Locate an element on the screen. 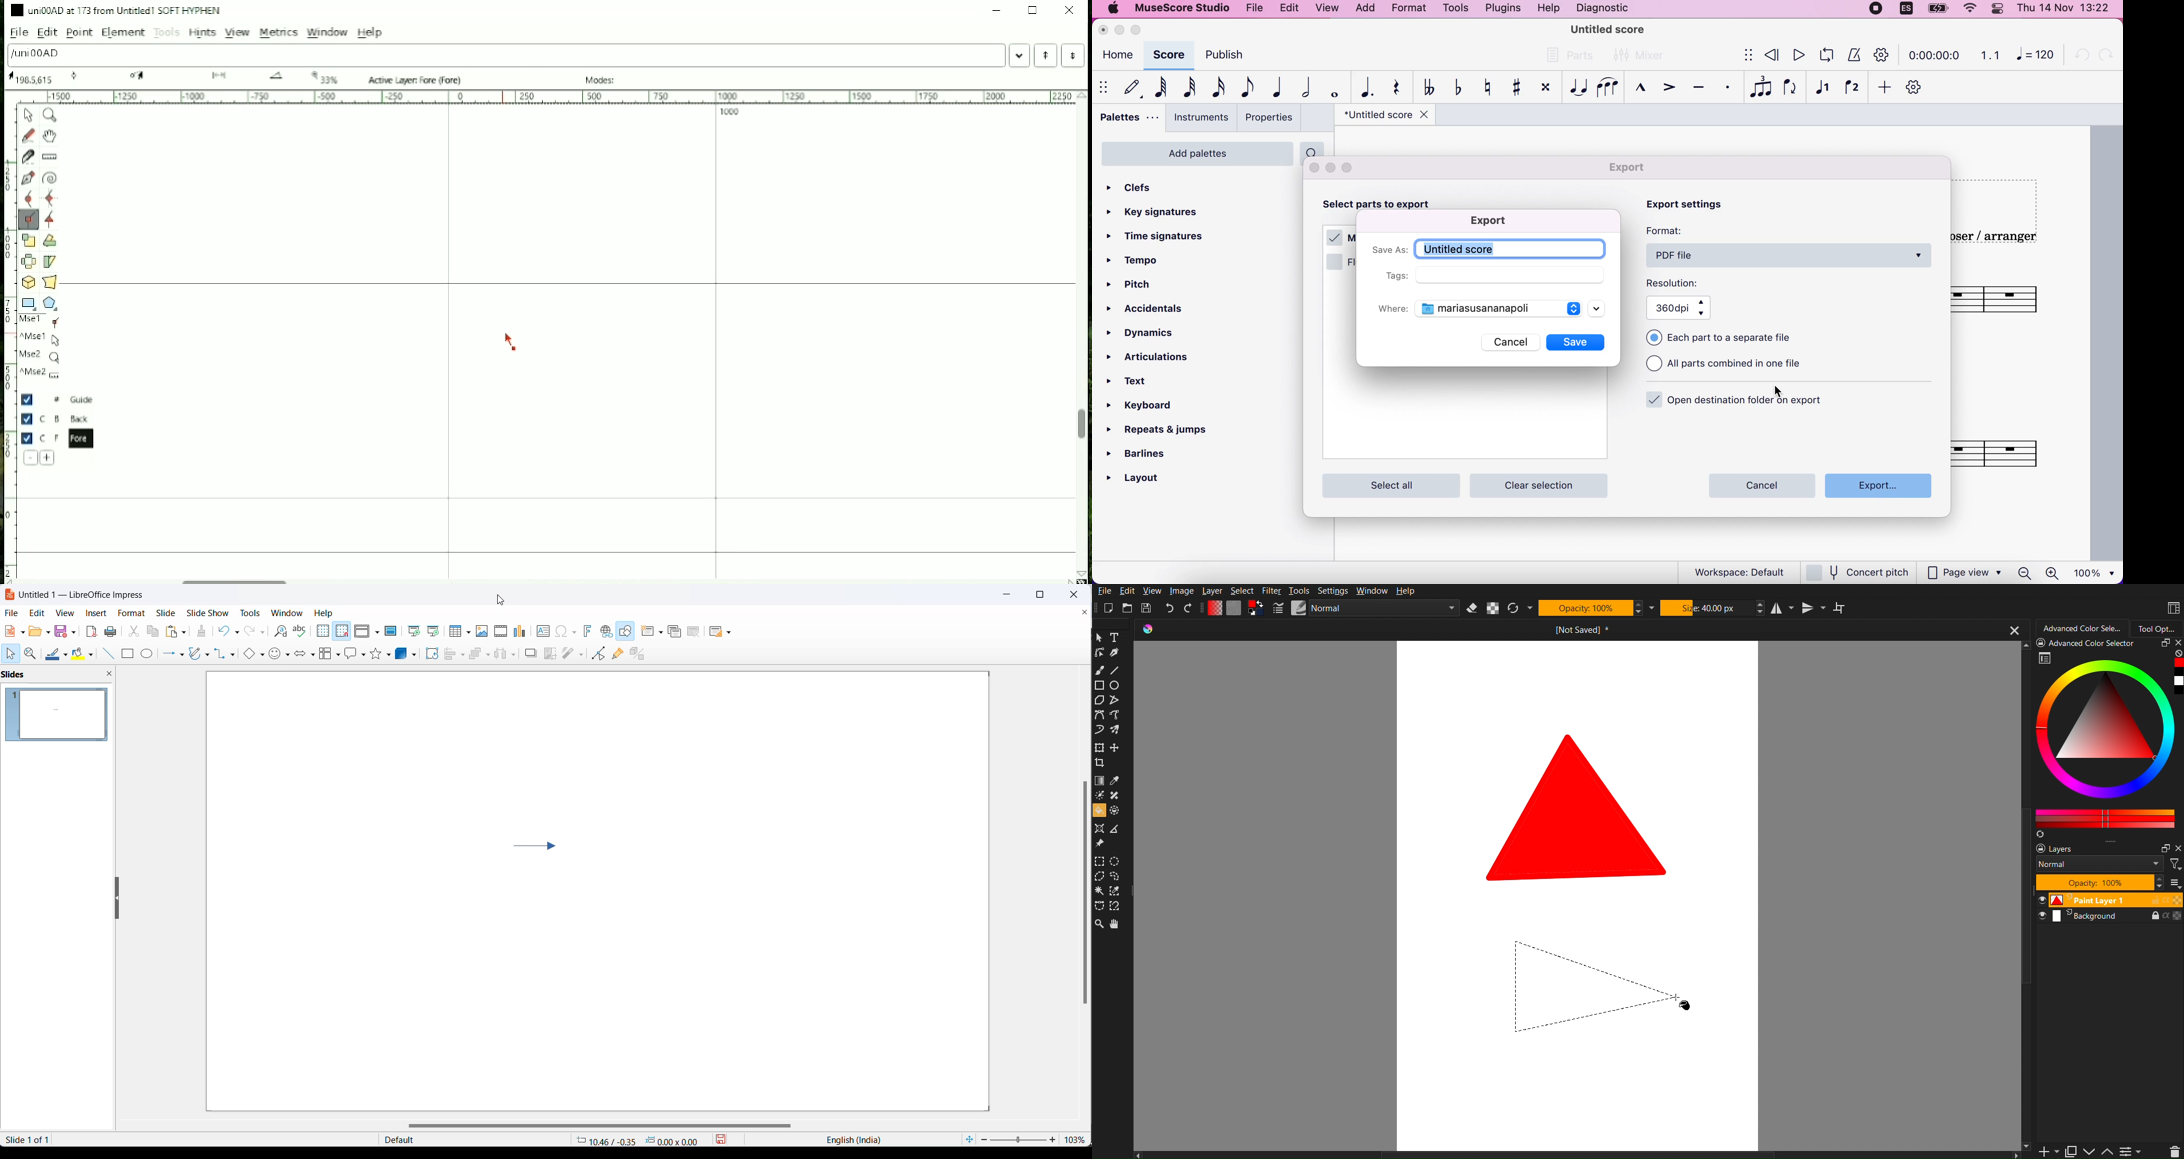 This screenshot has width=2184, height=1176. toggle flat is located at coordinates (1456, 88).